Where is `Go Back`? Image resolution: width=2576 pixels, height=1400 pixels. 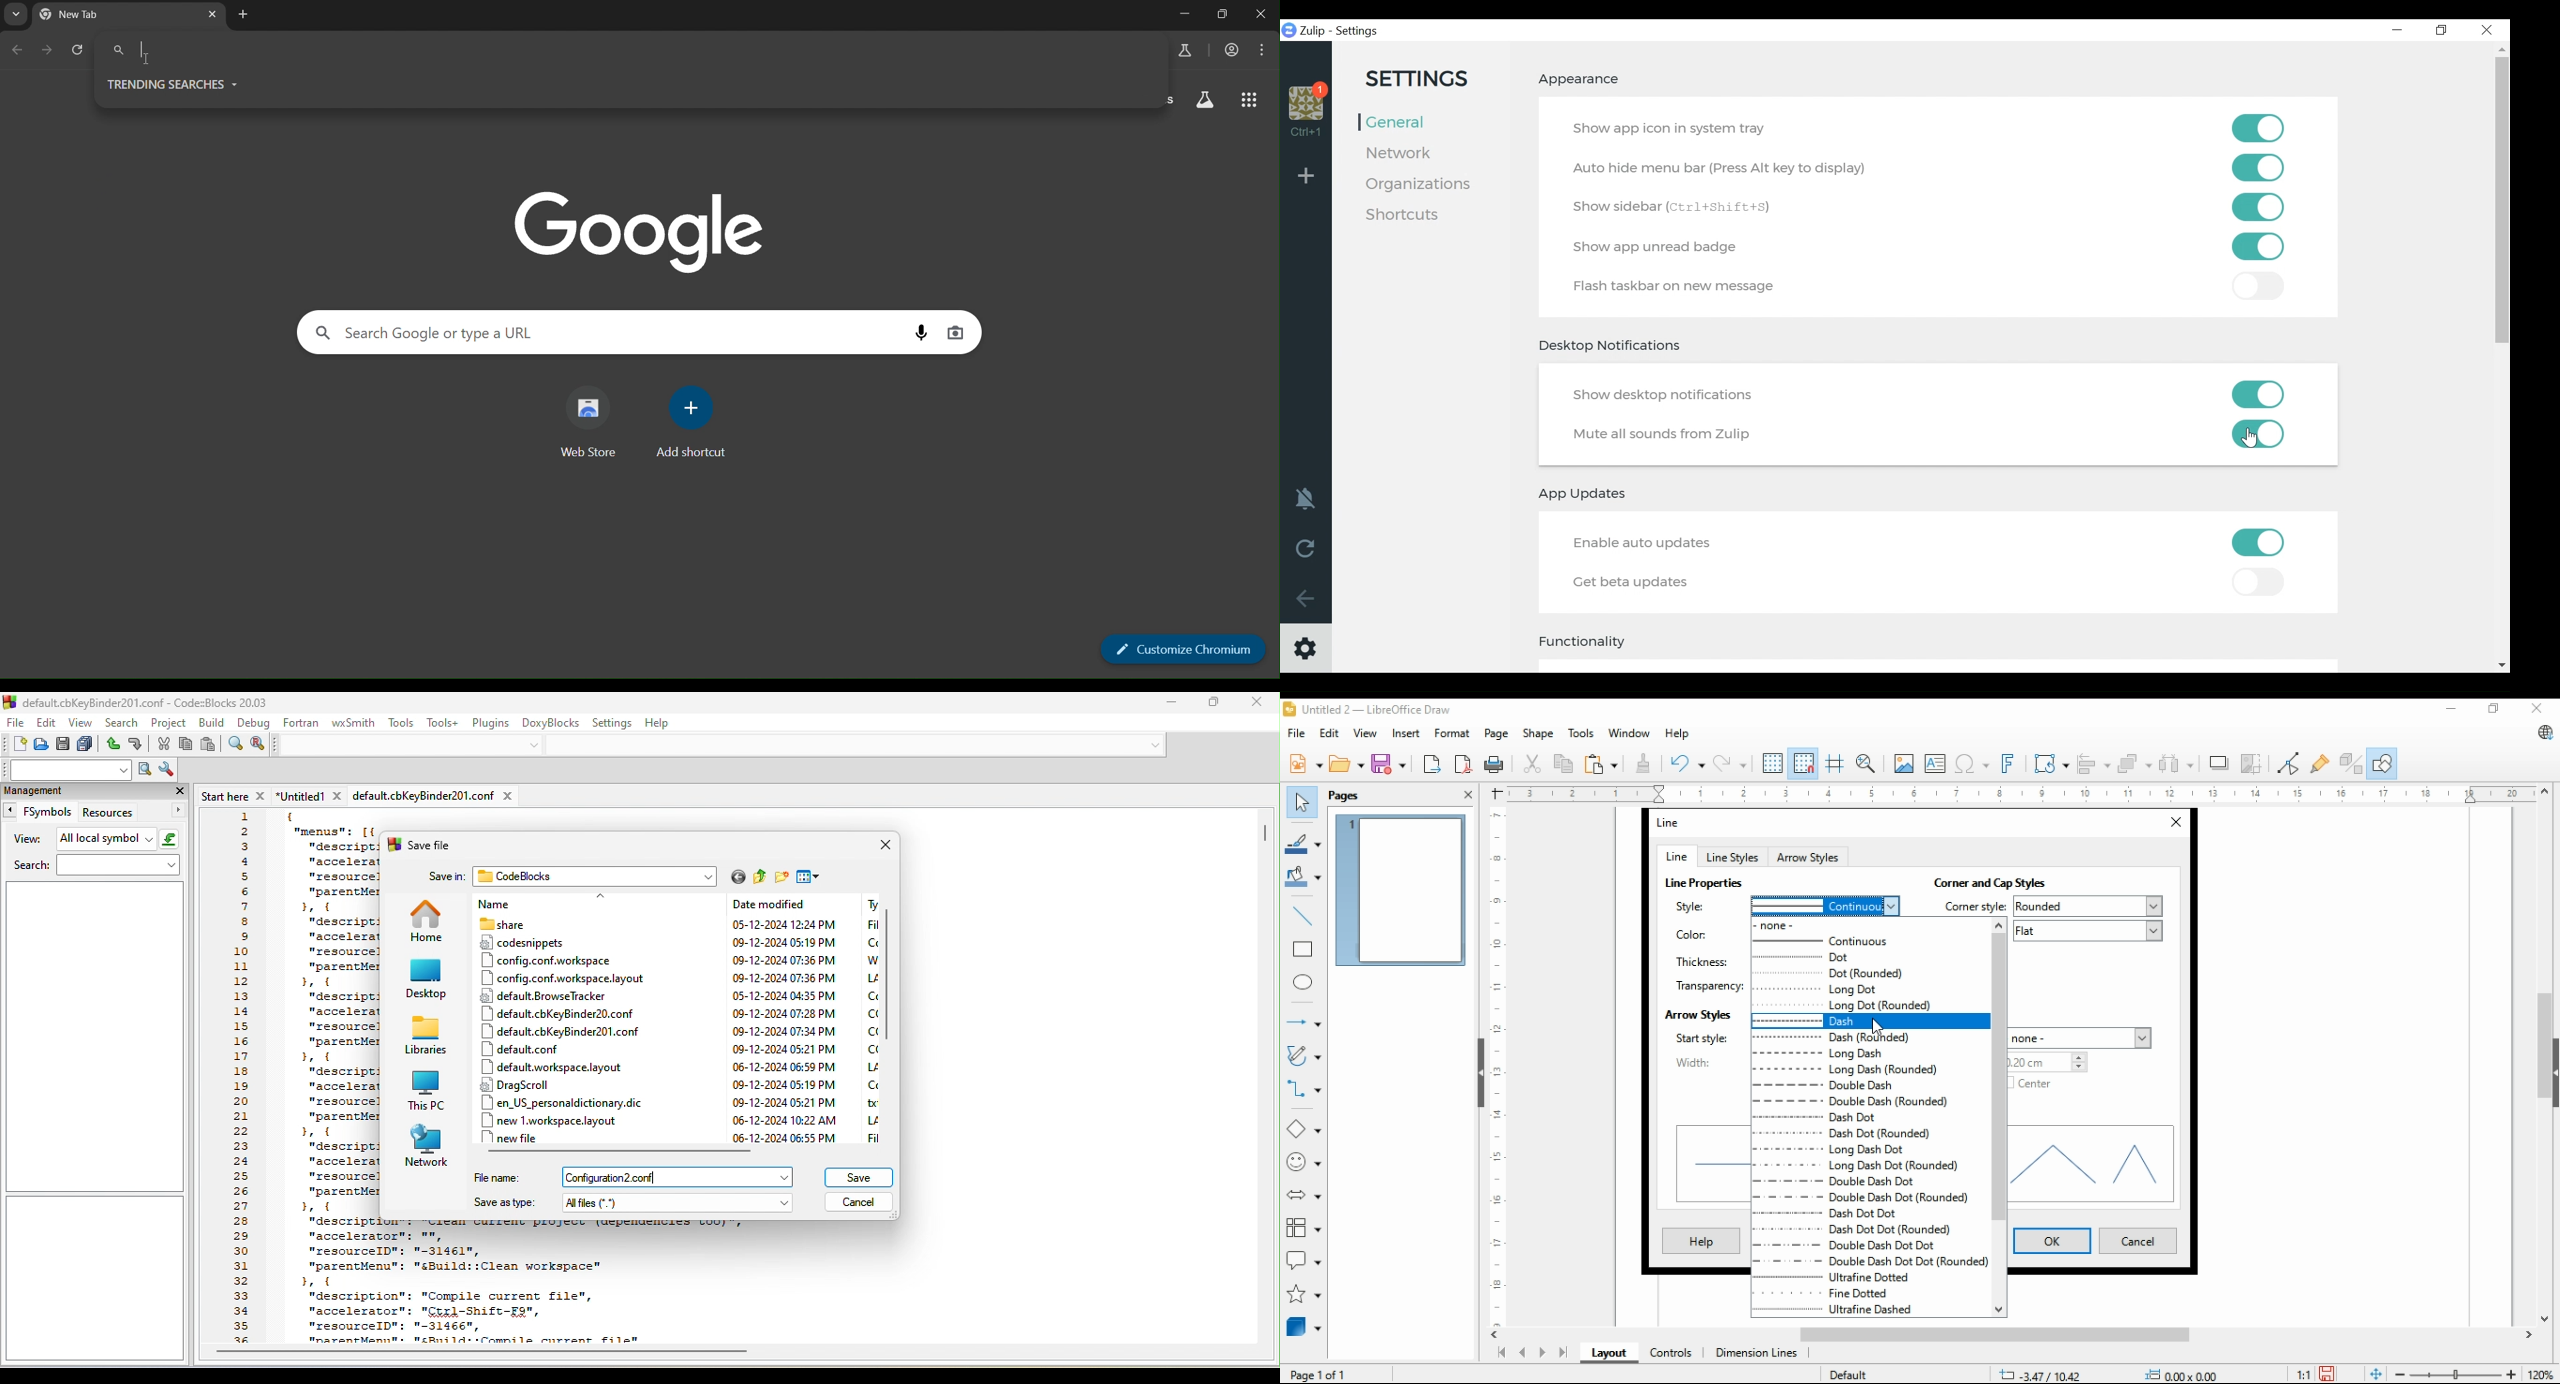 Go Back is located at coordinates (1306, 599).